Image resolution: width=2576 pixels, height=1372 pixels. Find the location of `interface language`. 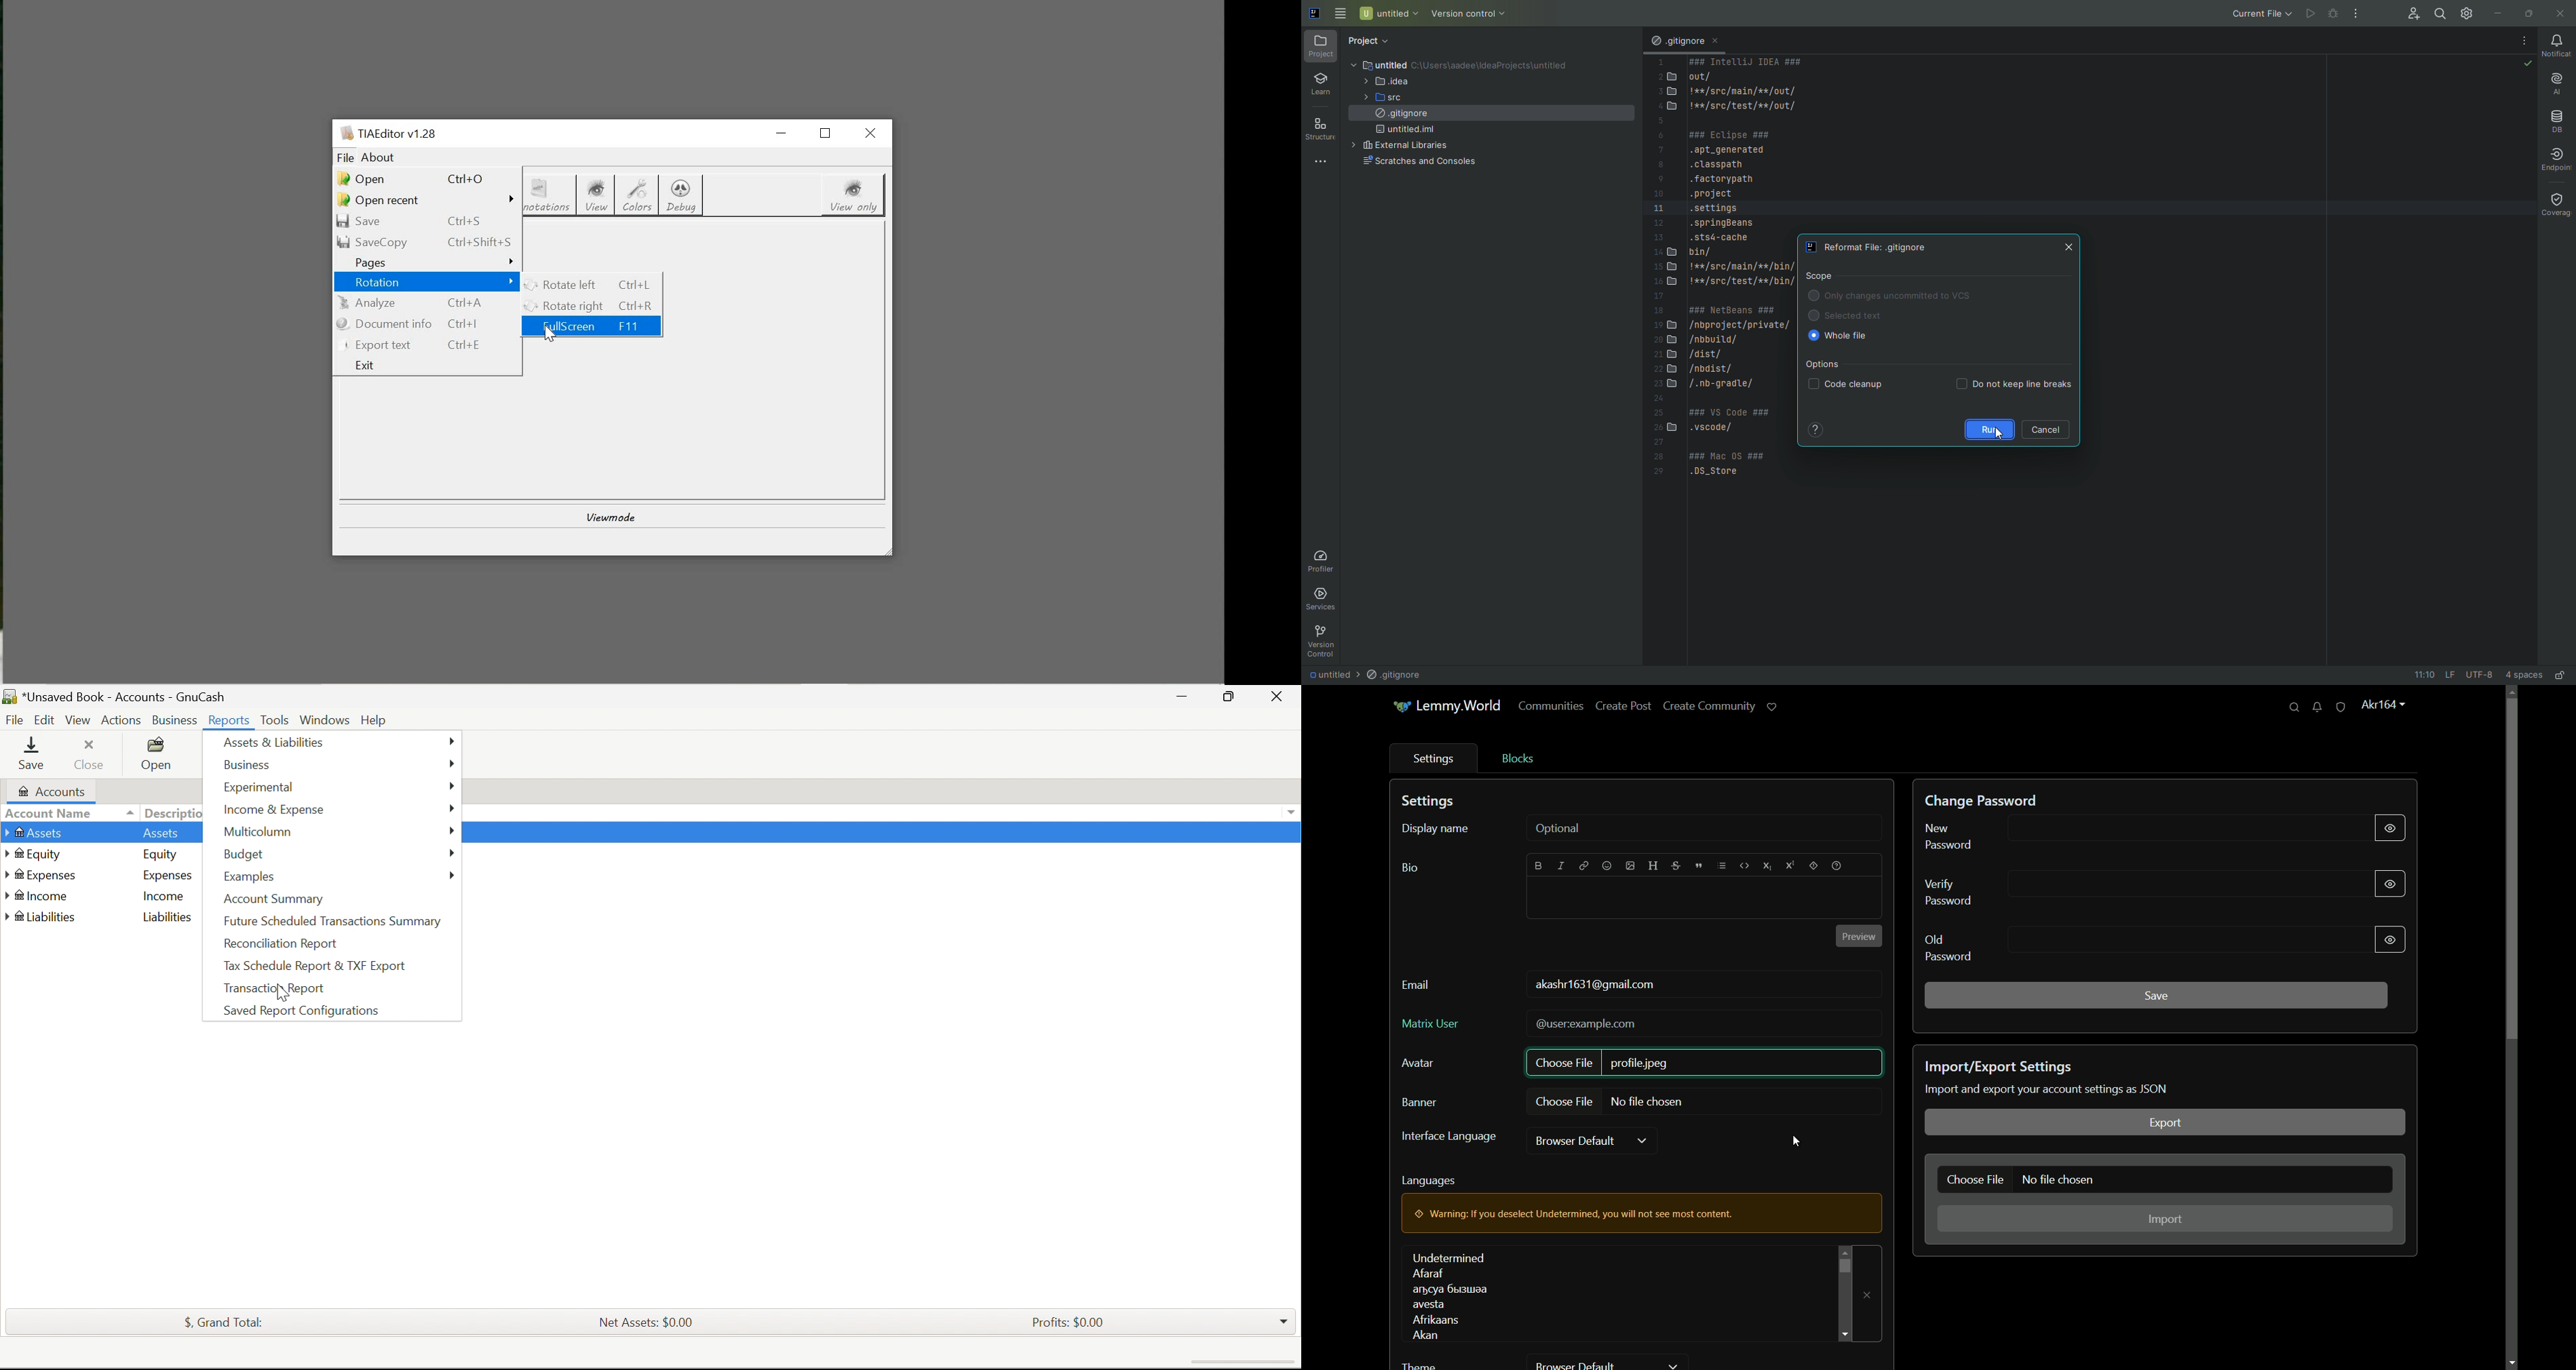

interface language is located at coordinates (1449, 1137).